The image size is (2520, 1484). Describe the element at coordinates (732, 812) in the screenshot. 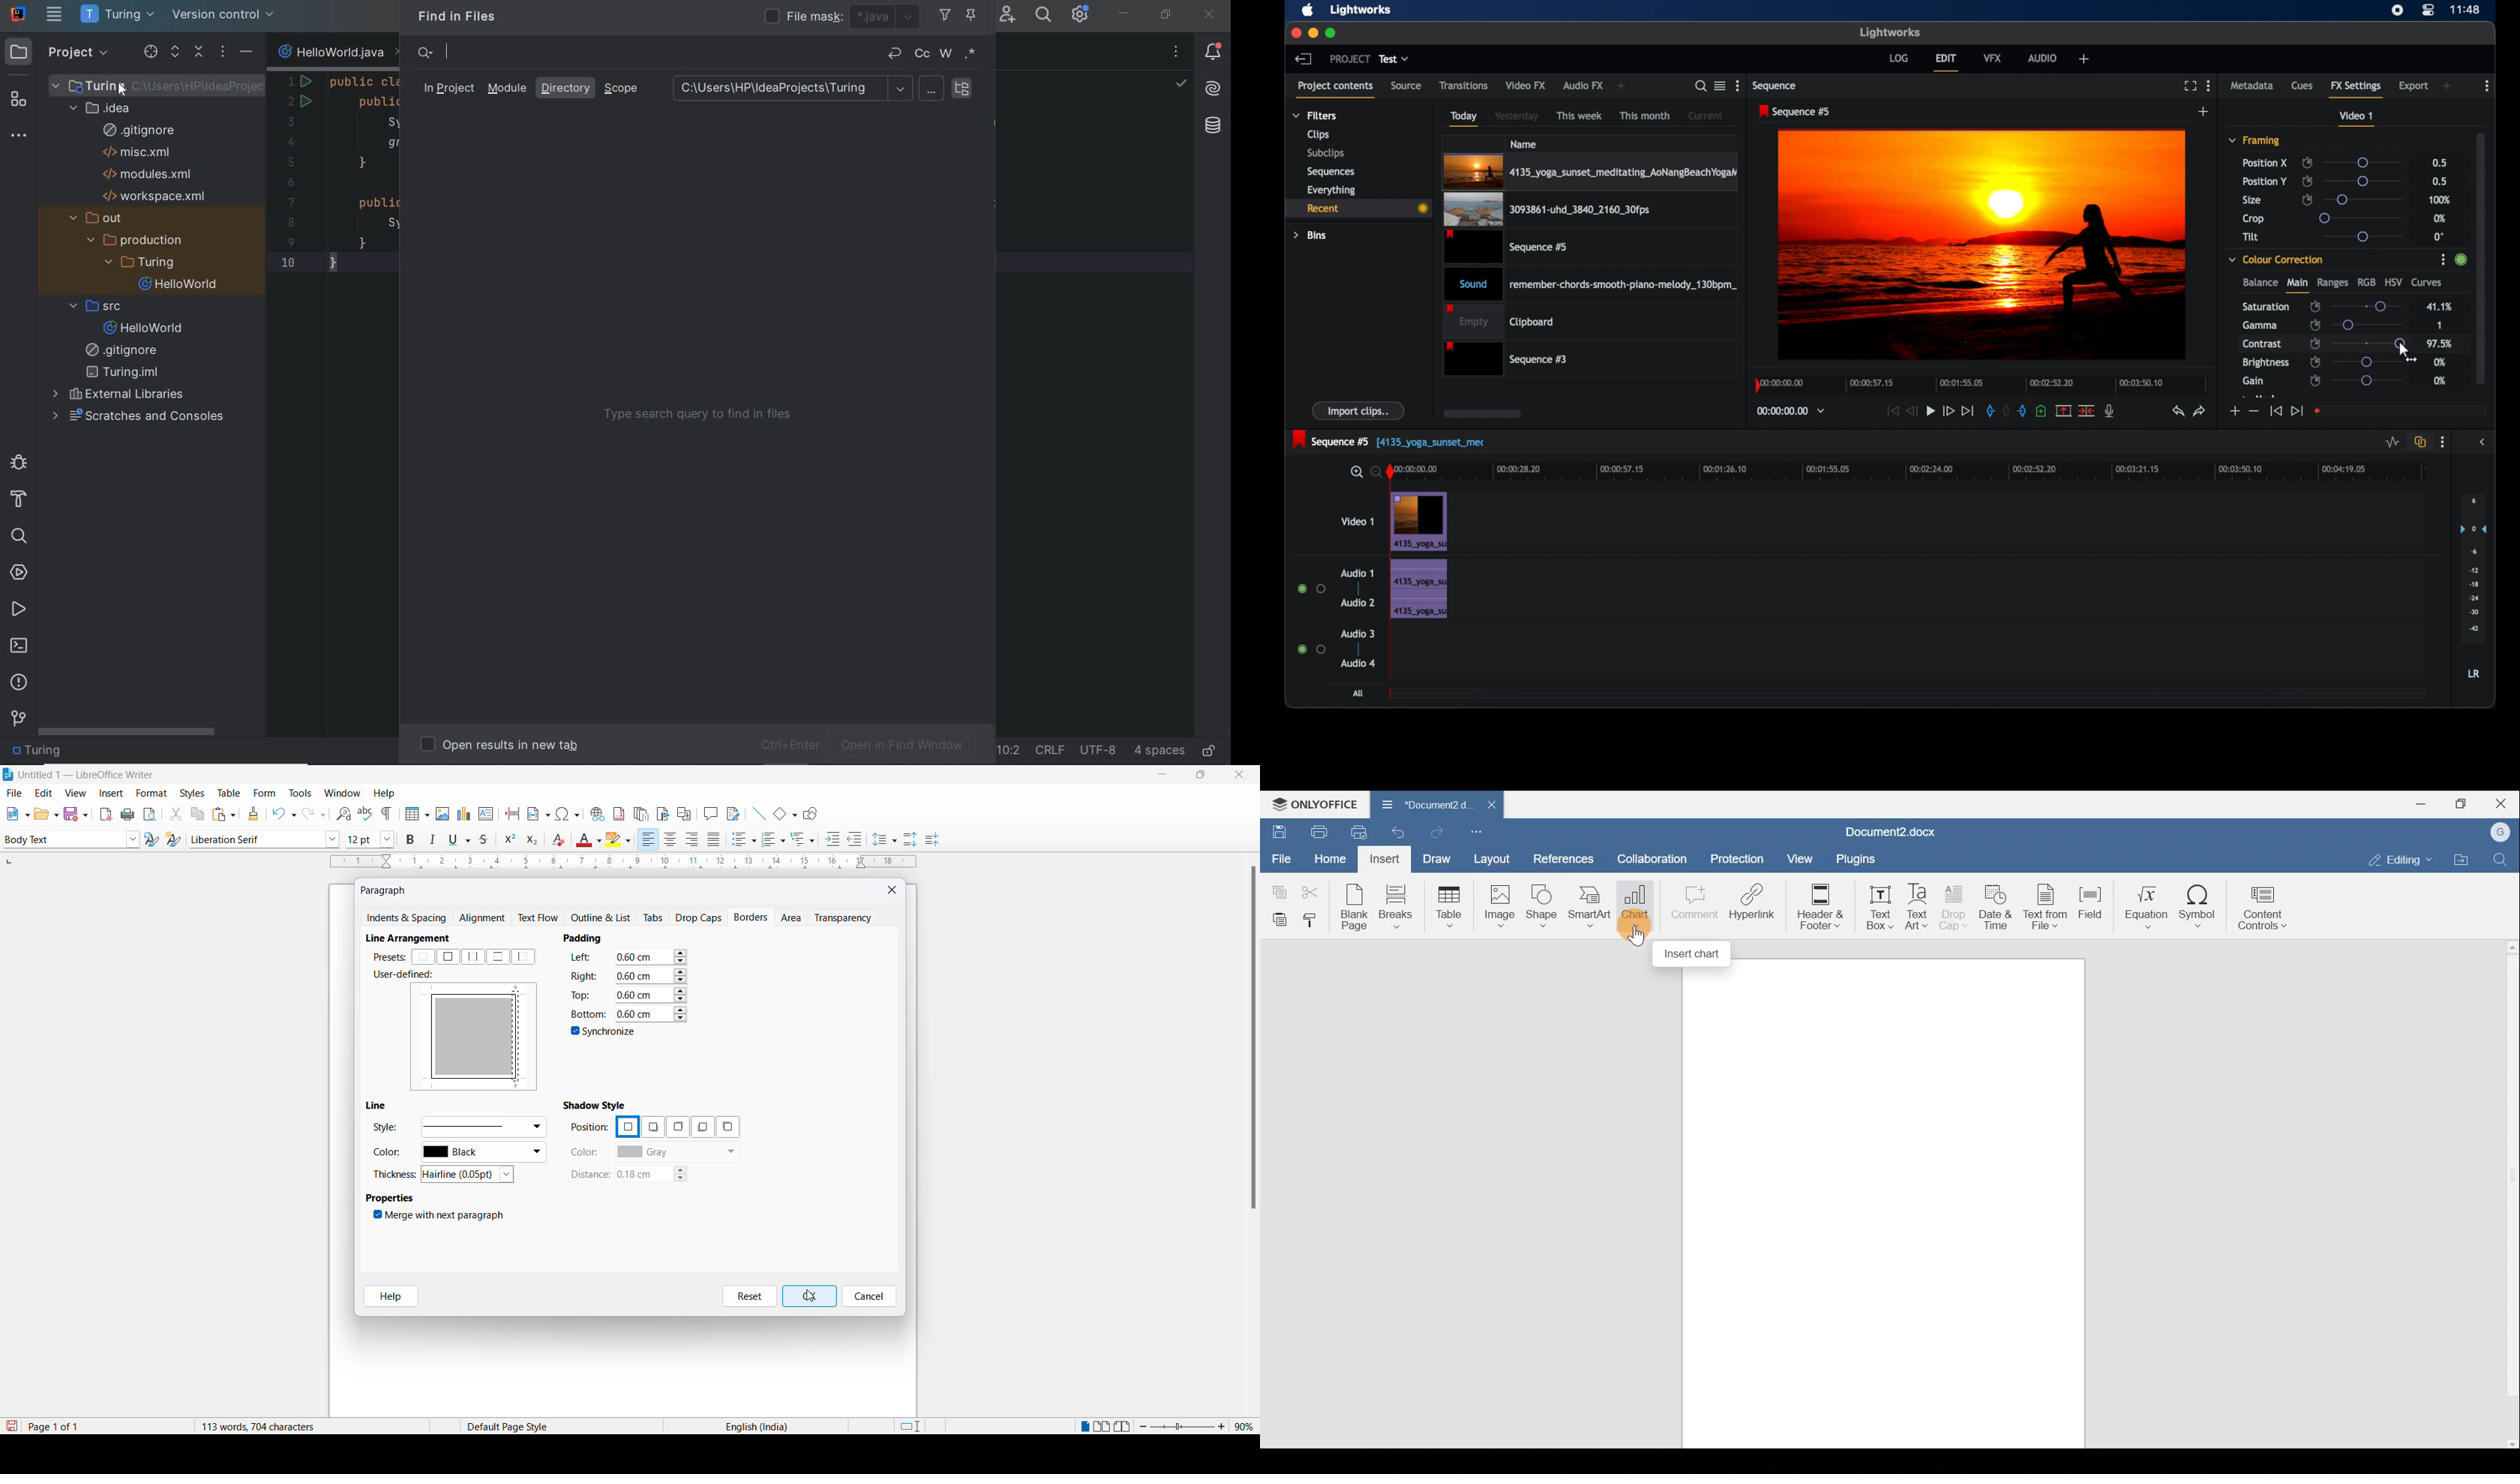

I see `insert cross-reference` at that location.